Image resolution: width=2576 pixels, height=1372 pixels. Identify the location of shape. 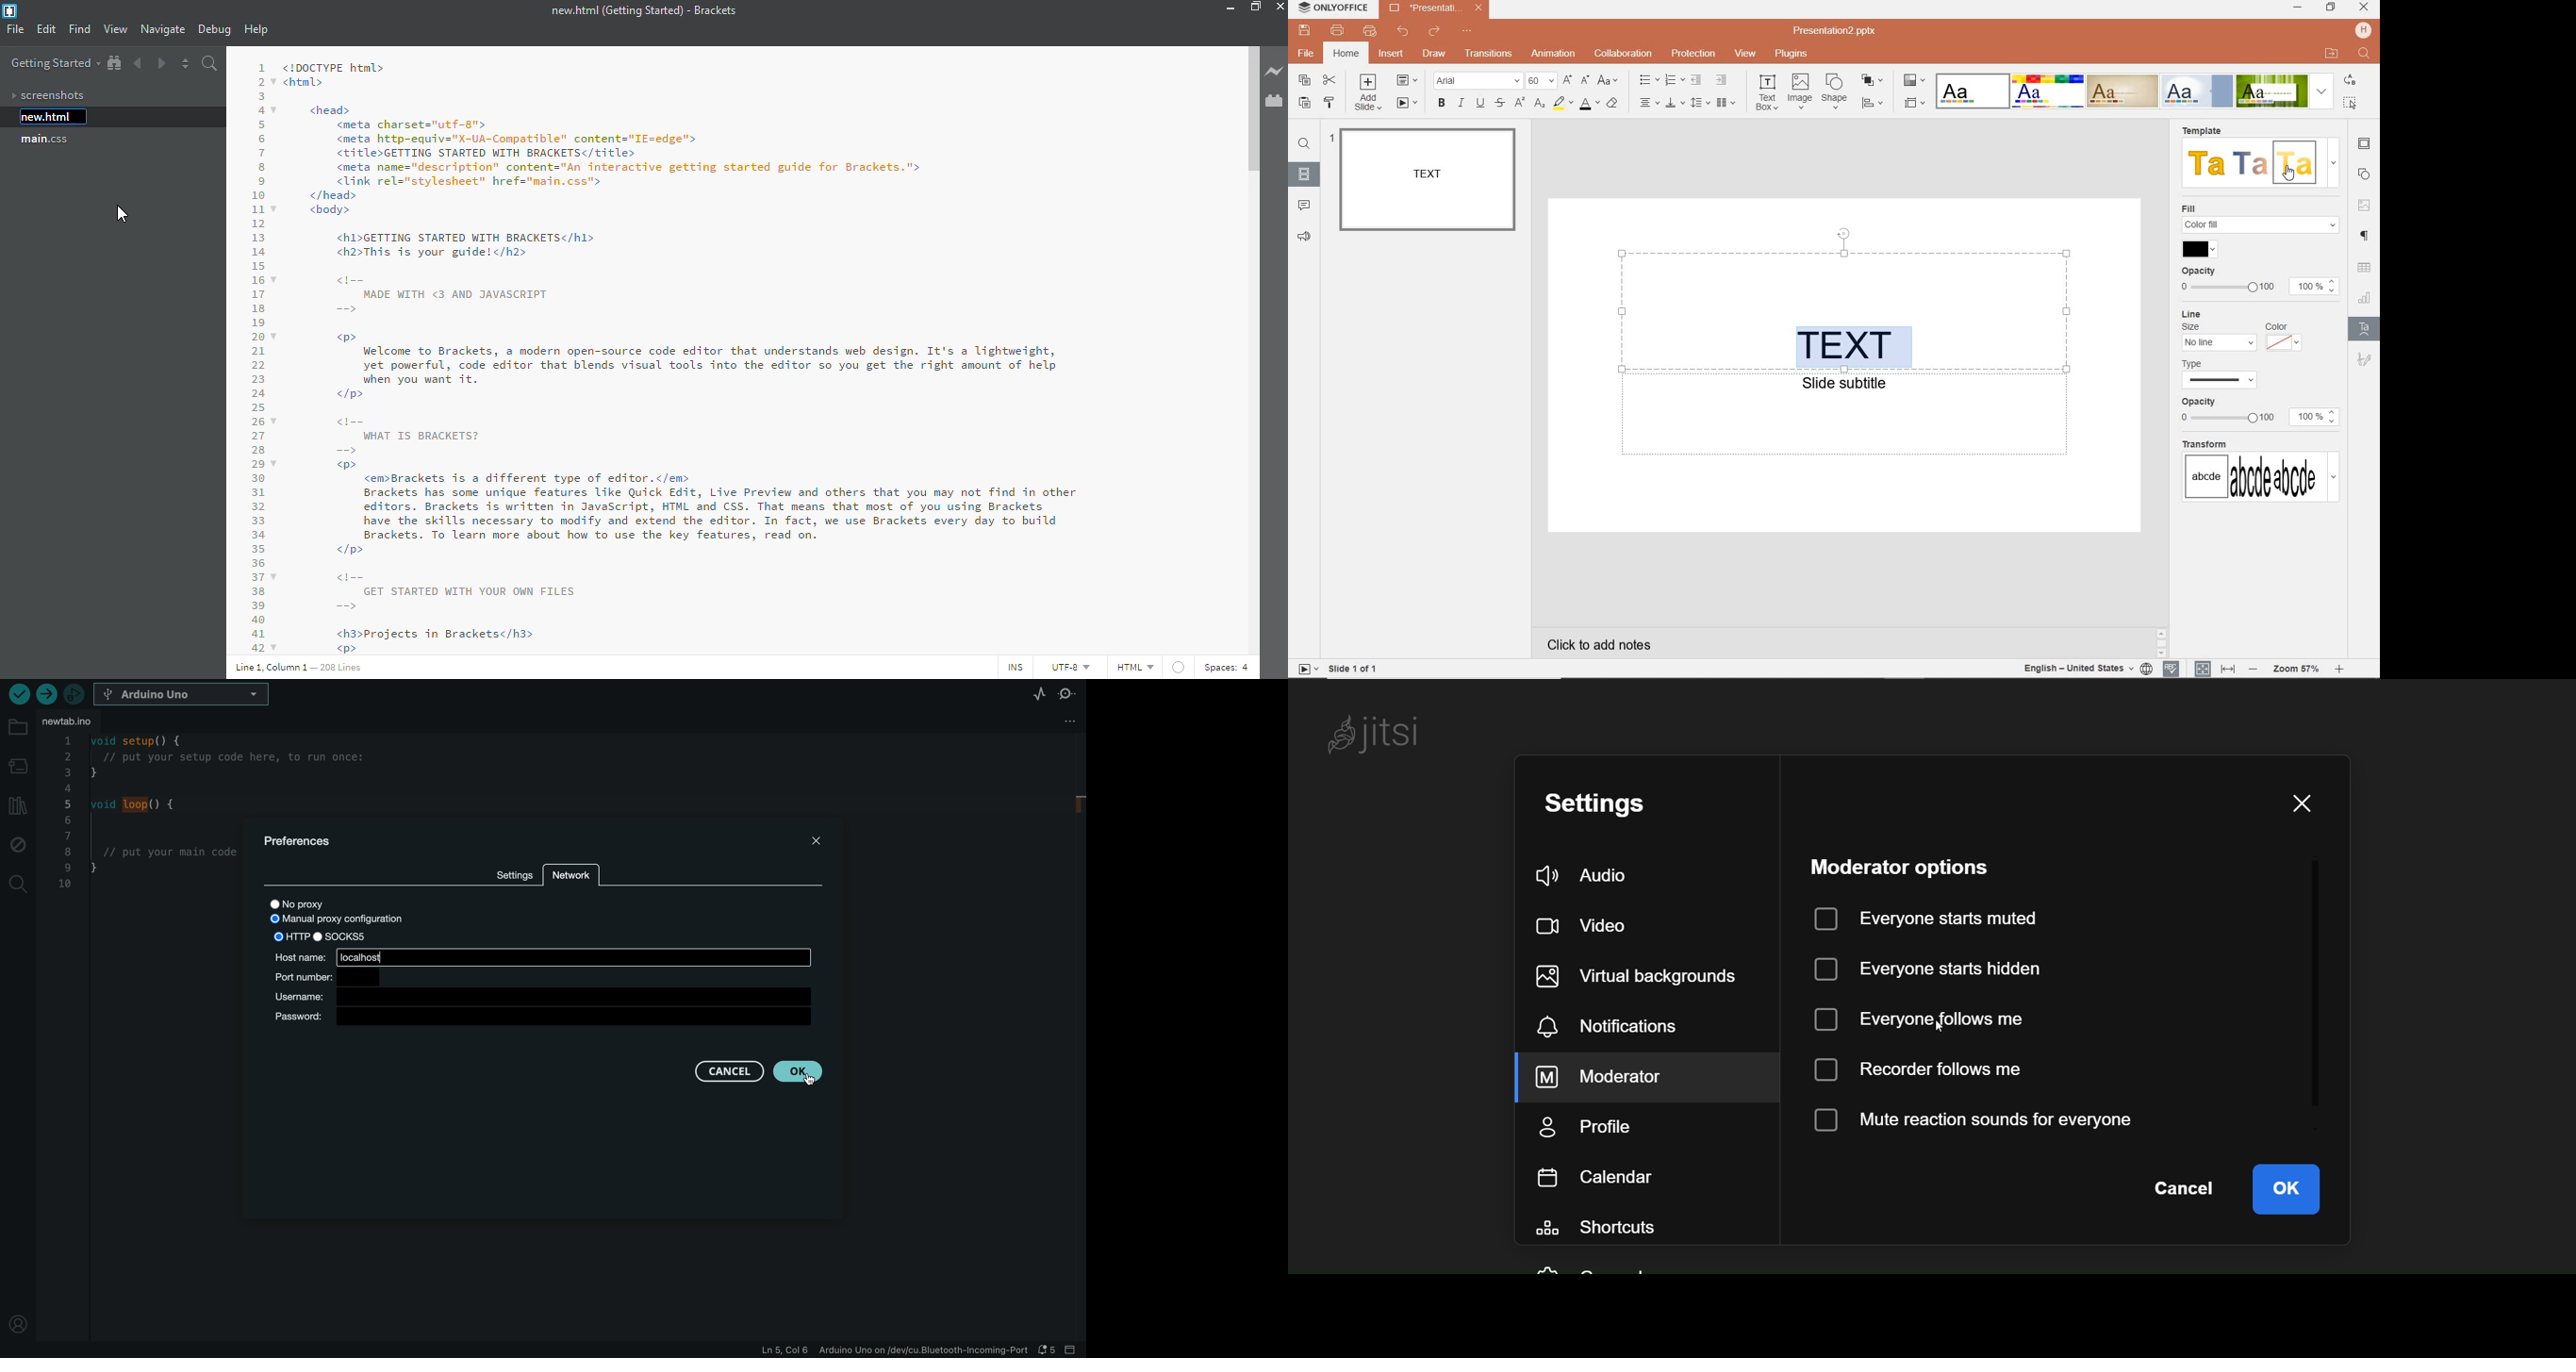
(1836, 92).